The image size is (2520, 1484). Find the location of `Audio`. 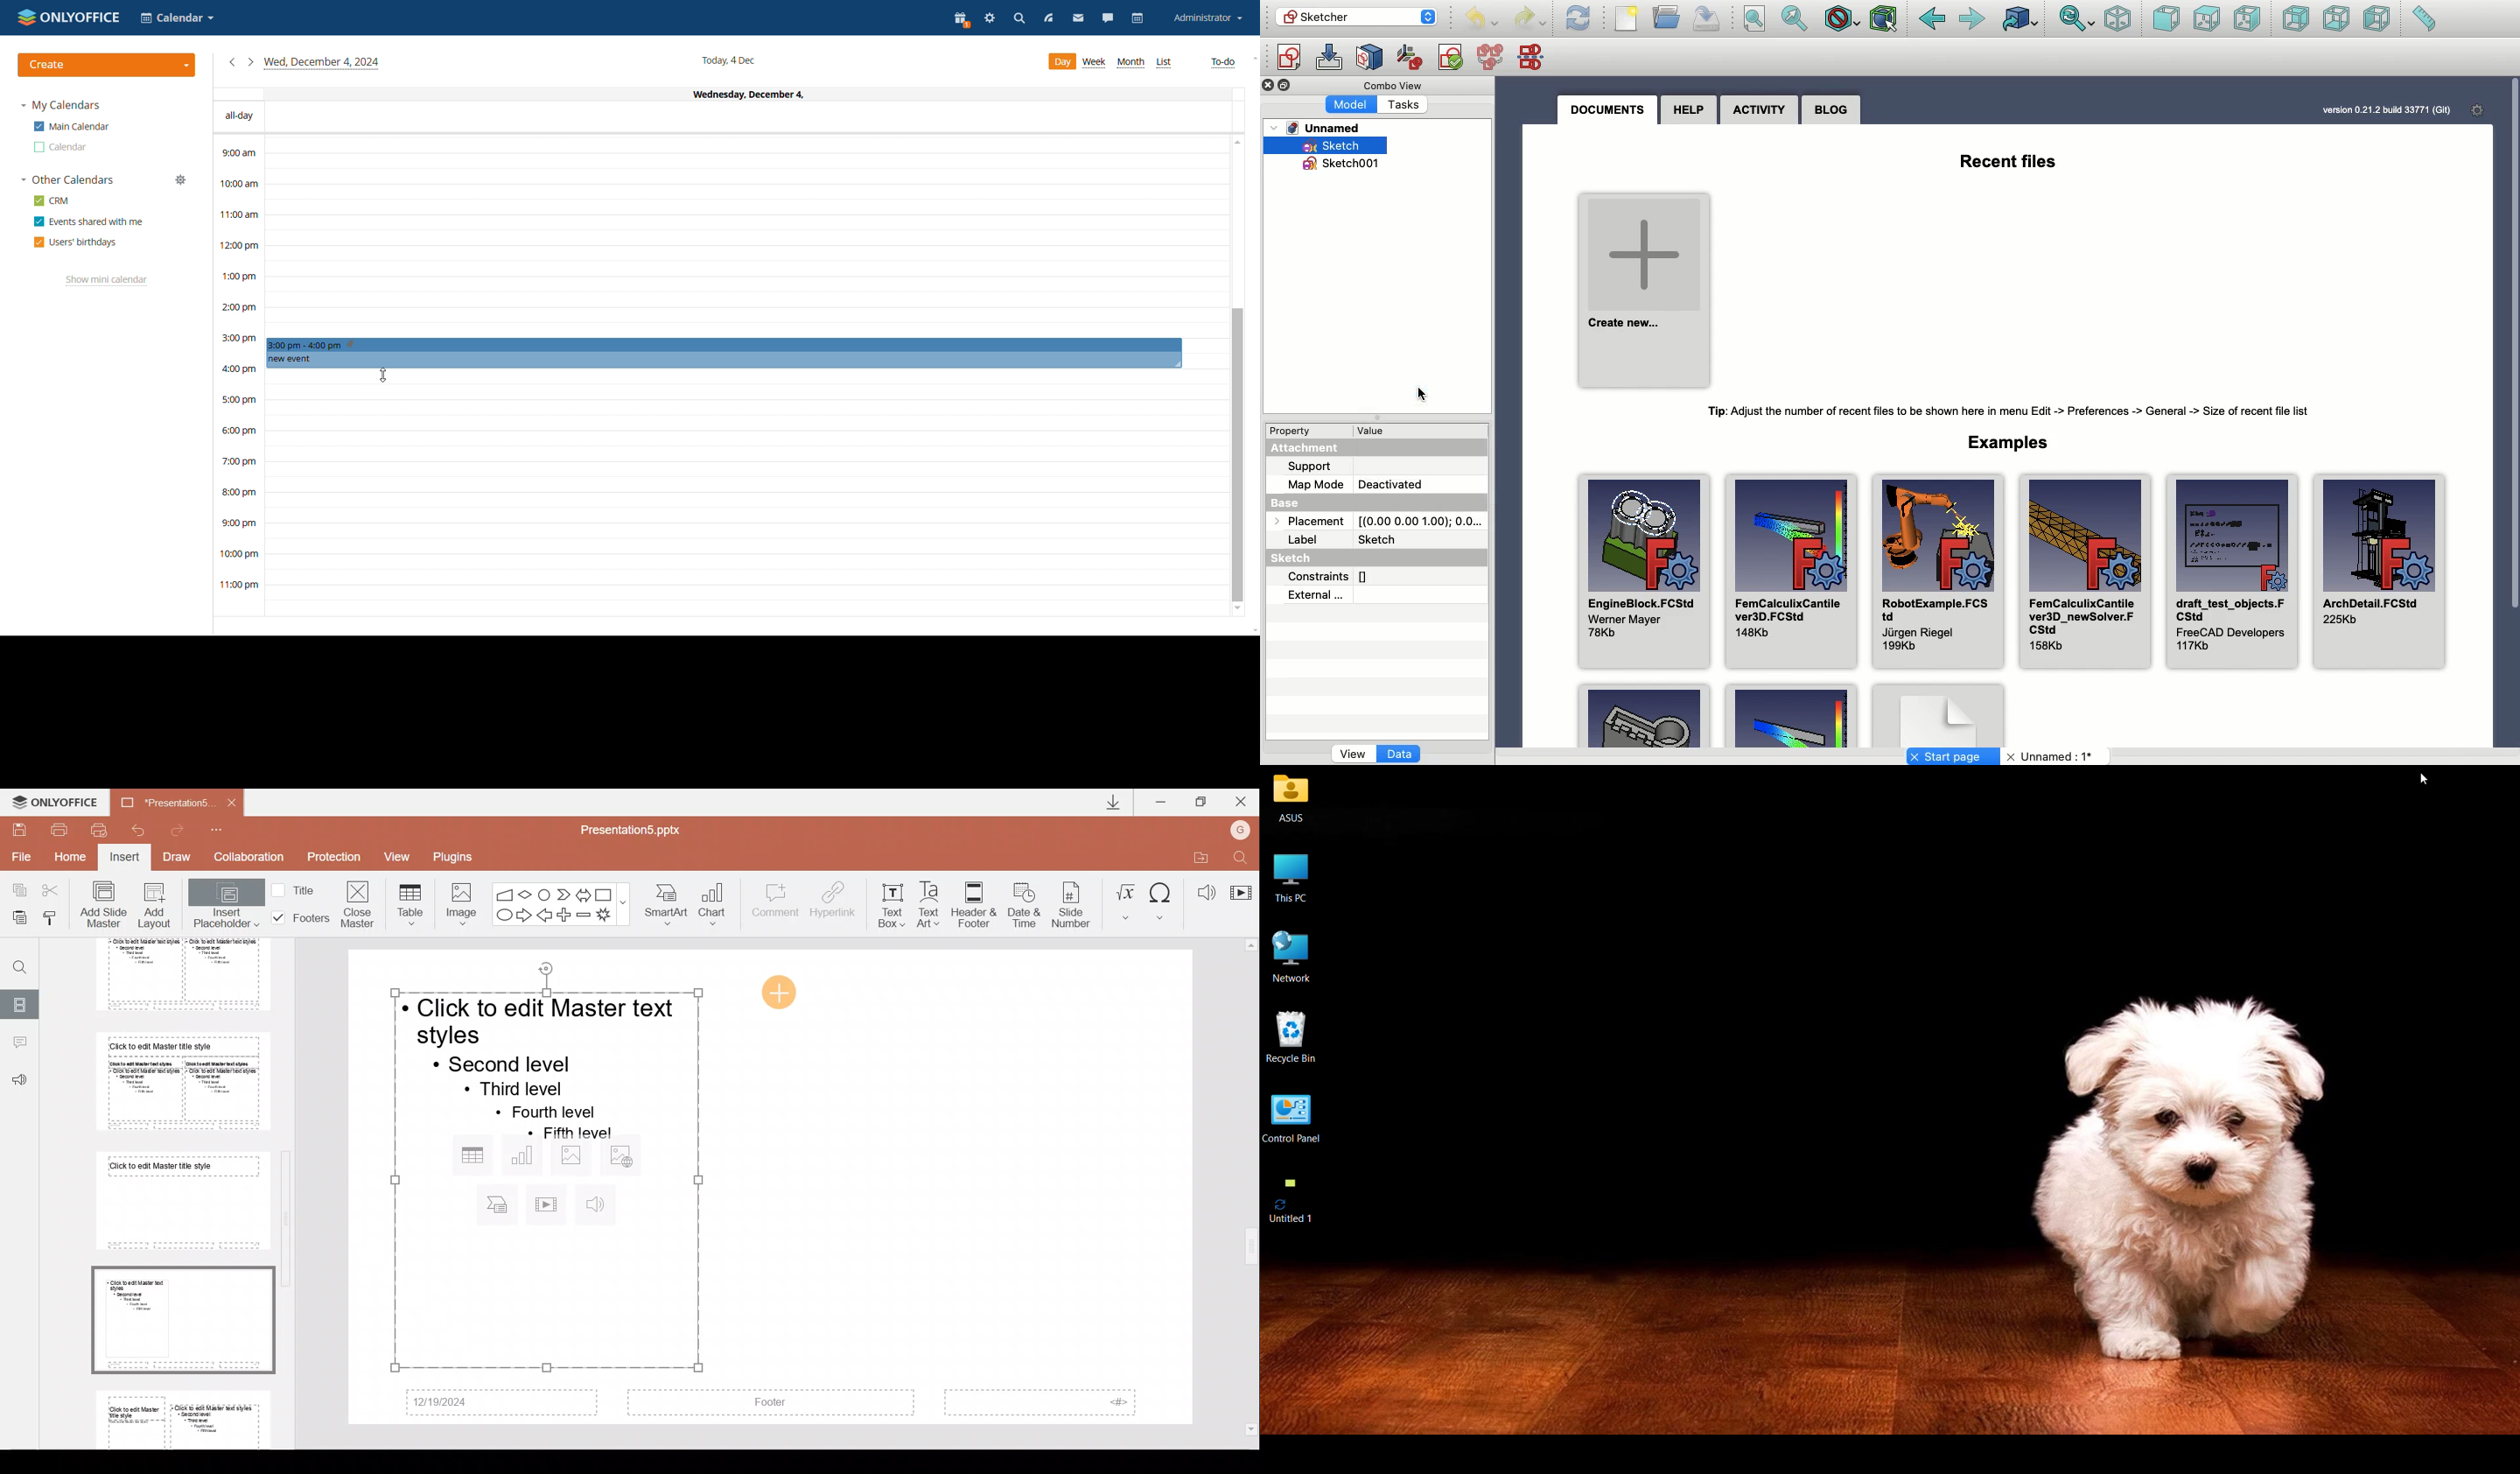

Audio is located at coordinates (1201, 888).